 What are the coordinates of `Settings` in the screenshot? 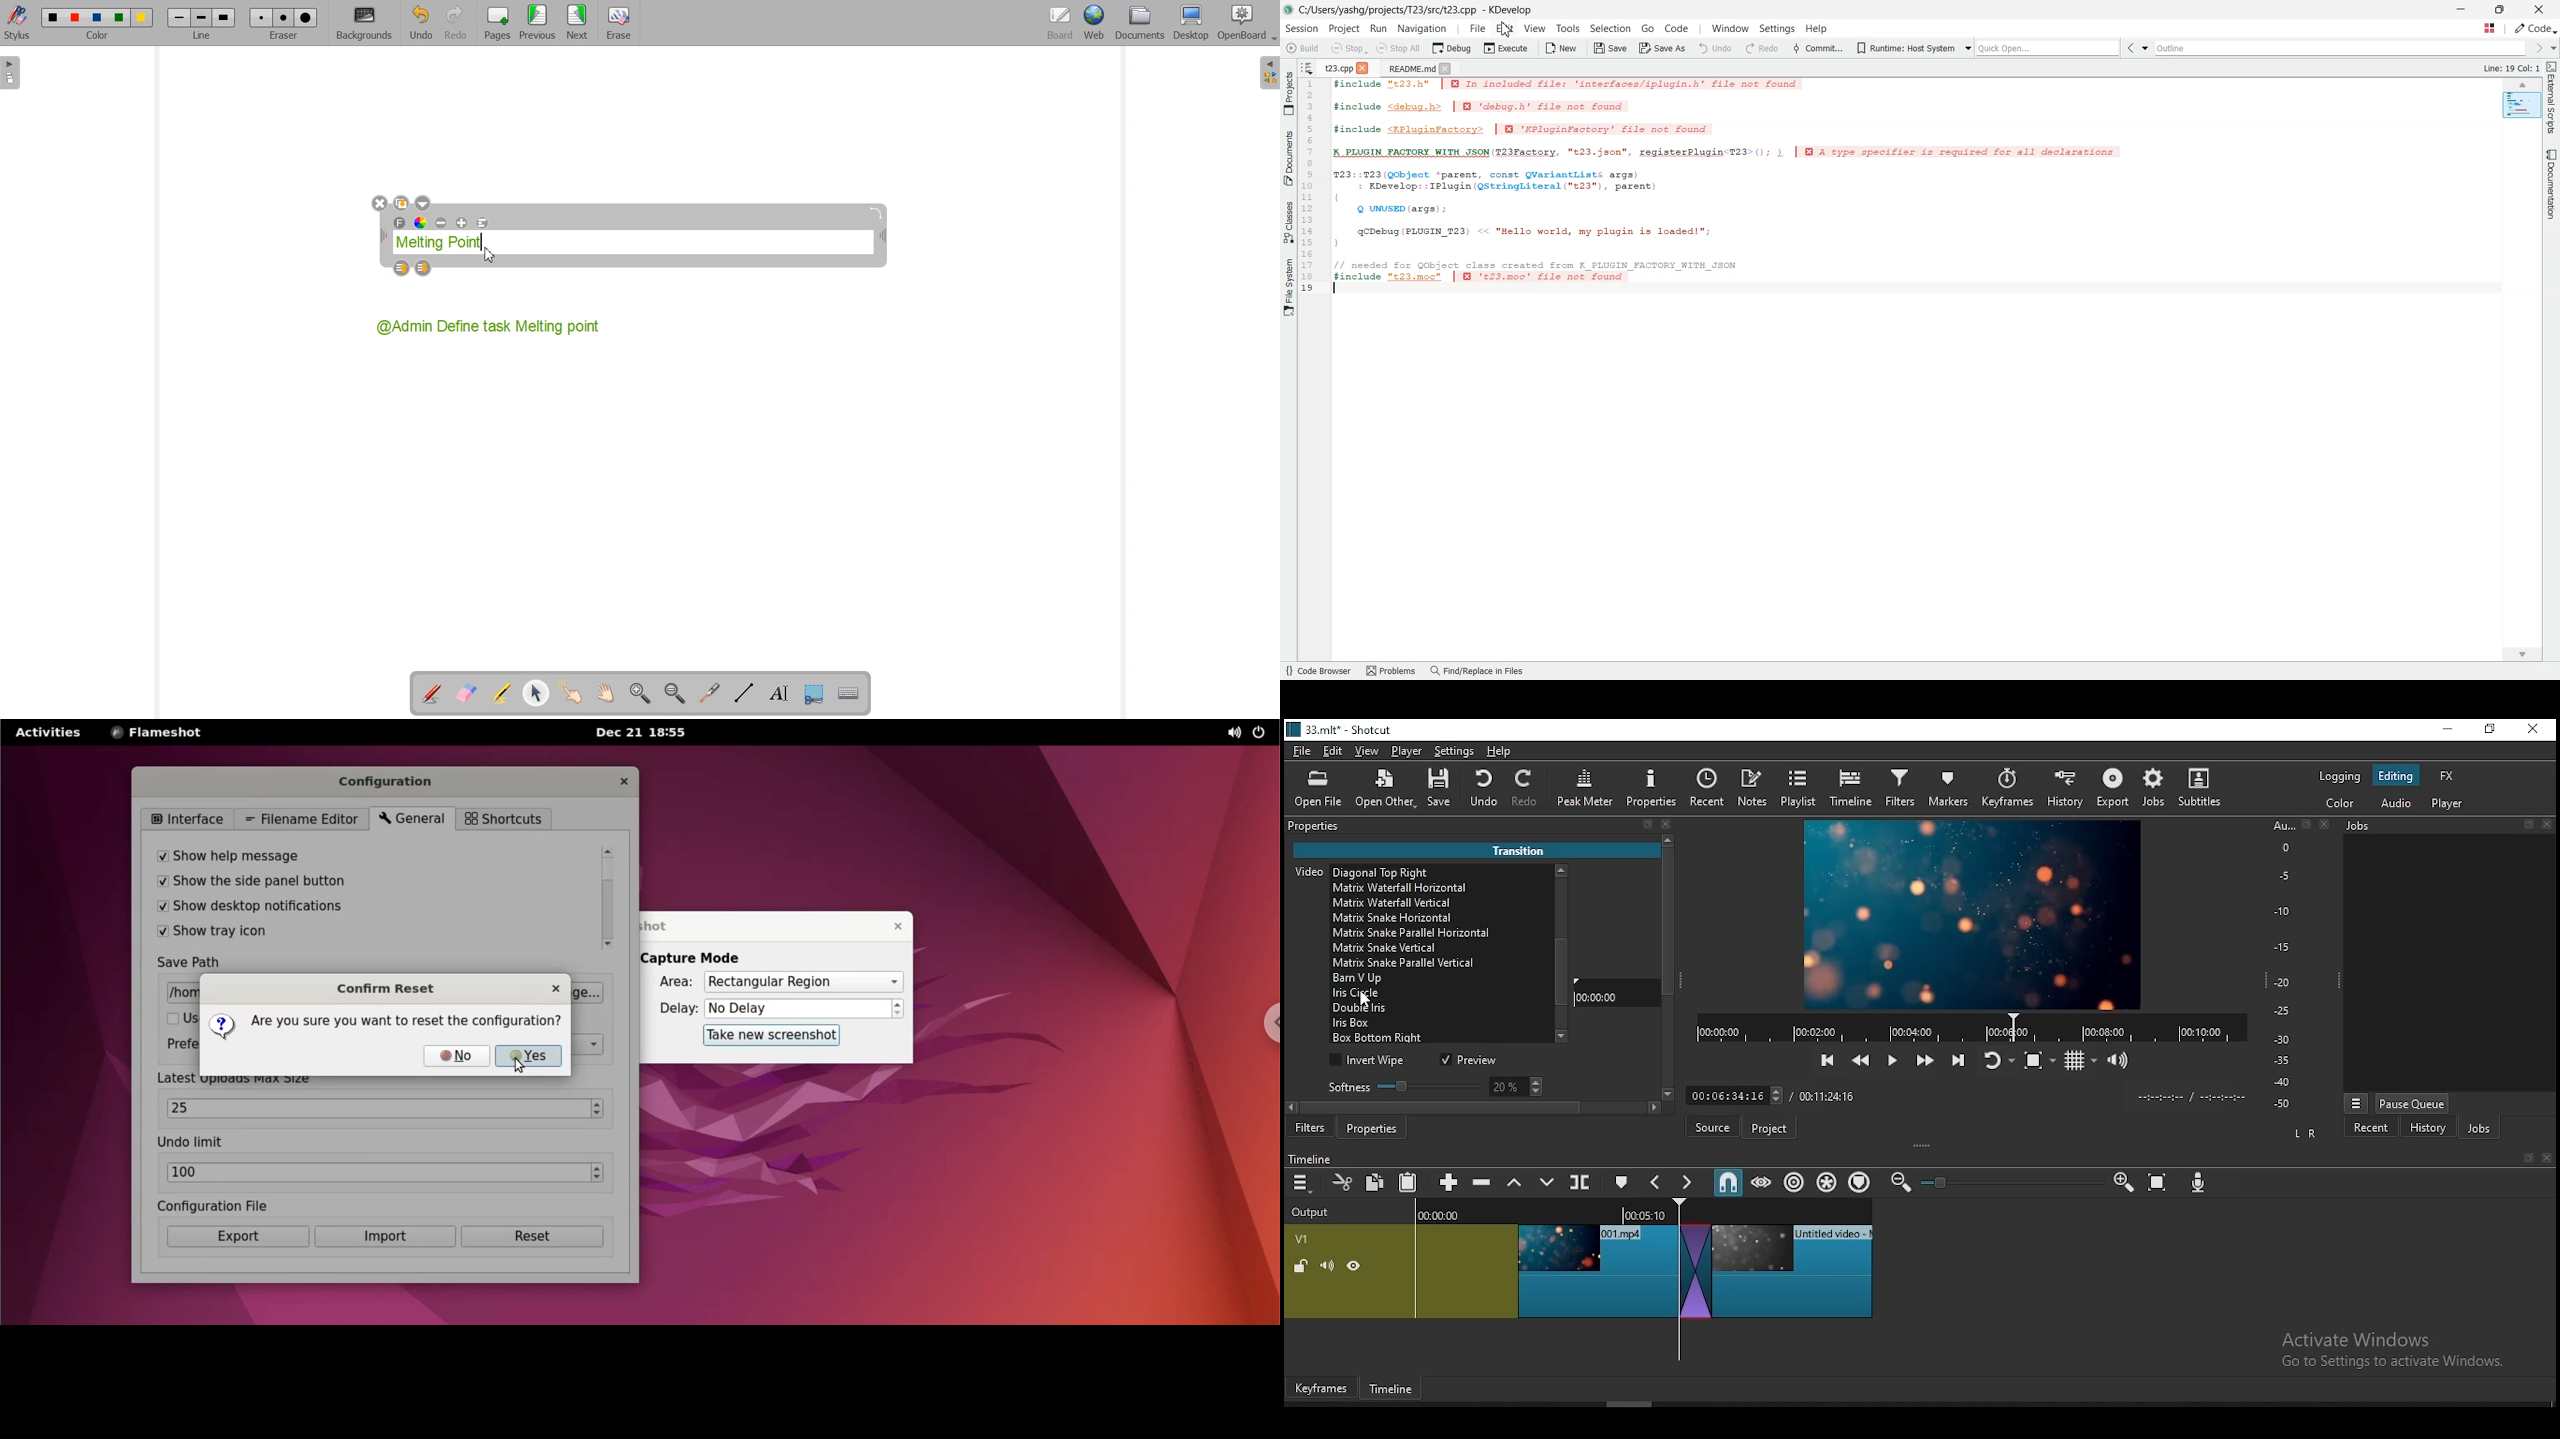 It's located at (1775, 29).